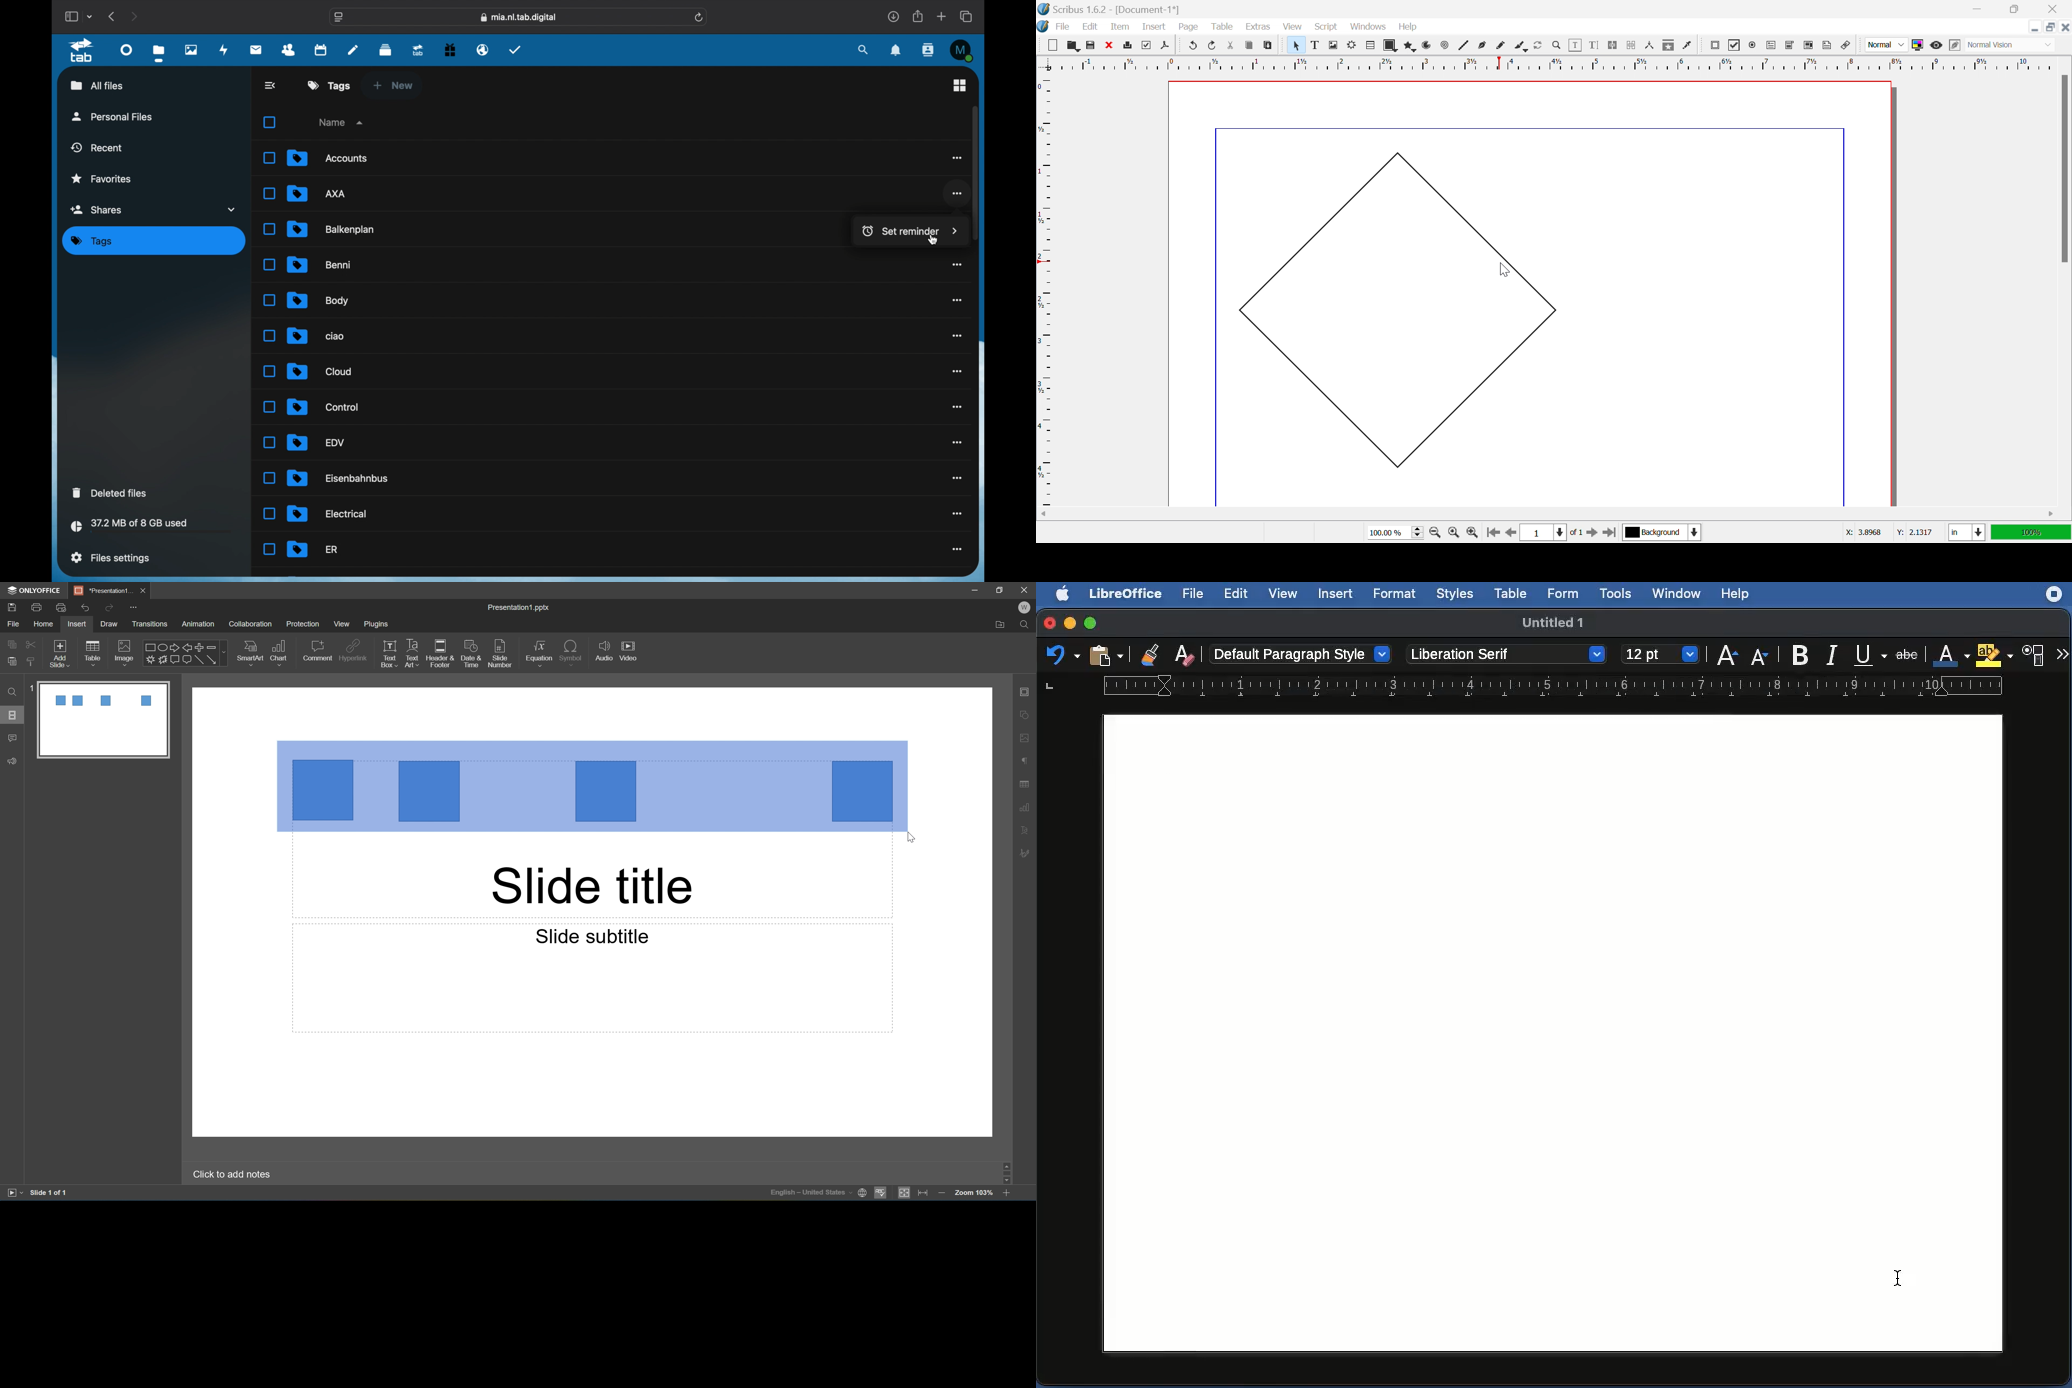 The width and height of the screenshot is (2072, 1400). I want to click on plugins, so click(378, 624).